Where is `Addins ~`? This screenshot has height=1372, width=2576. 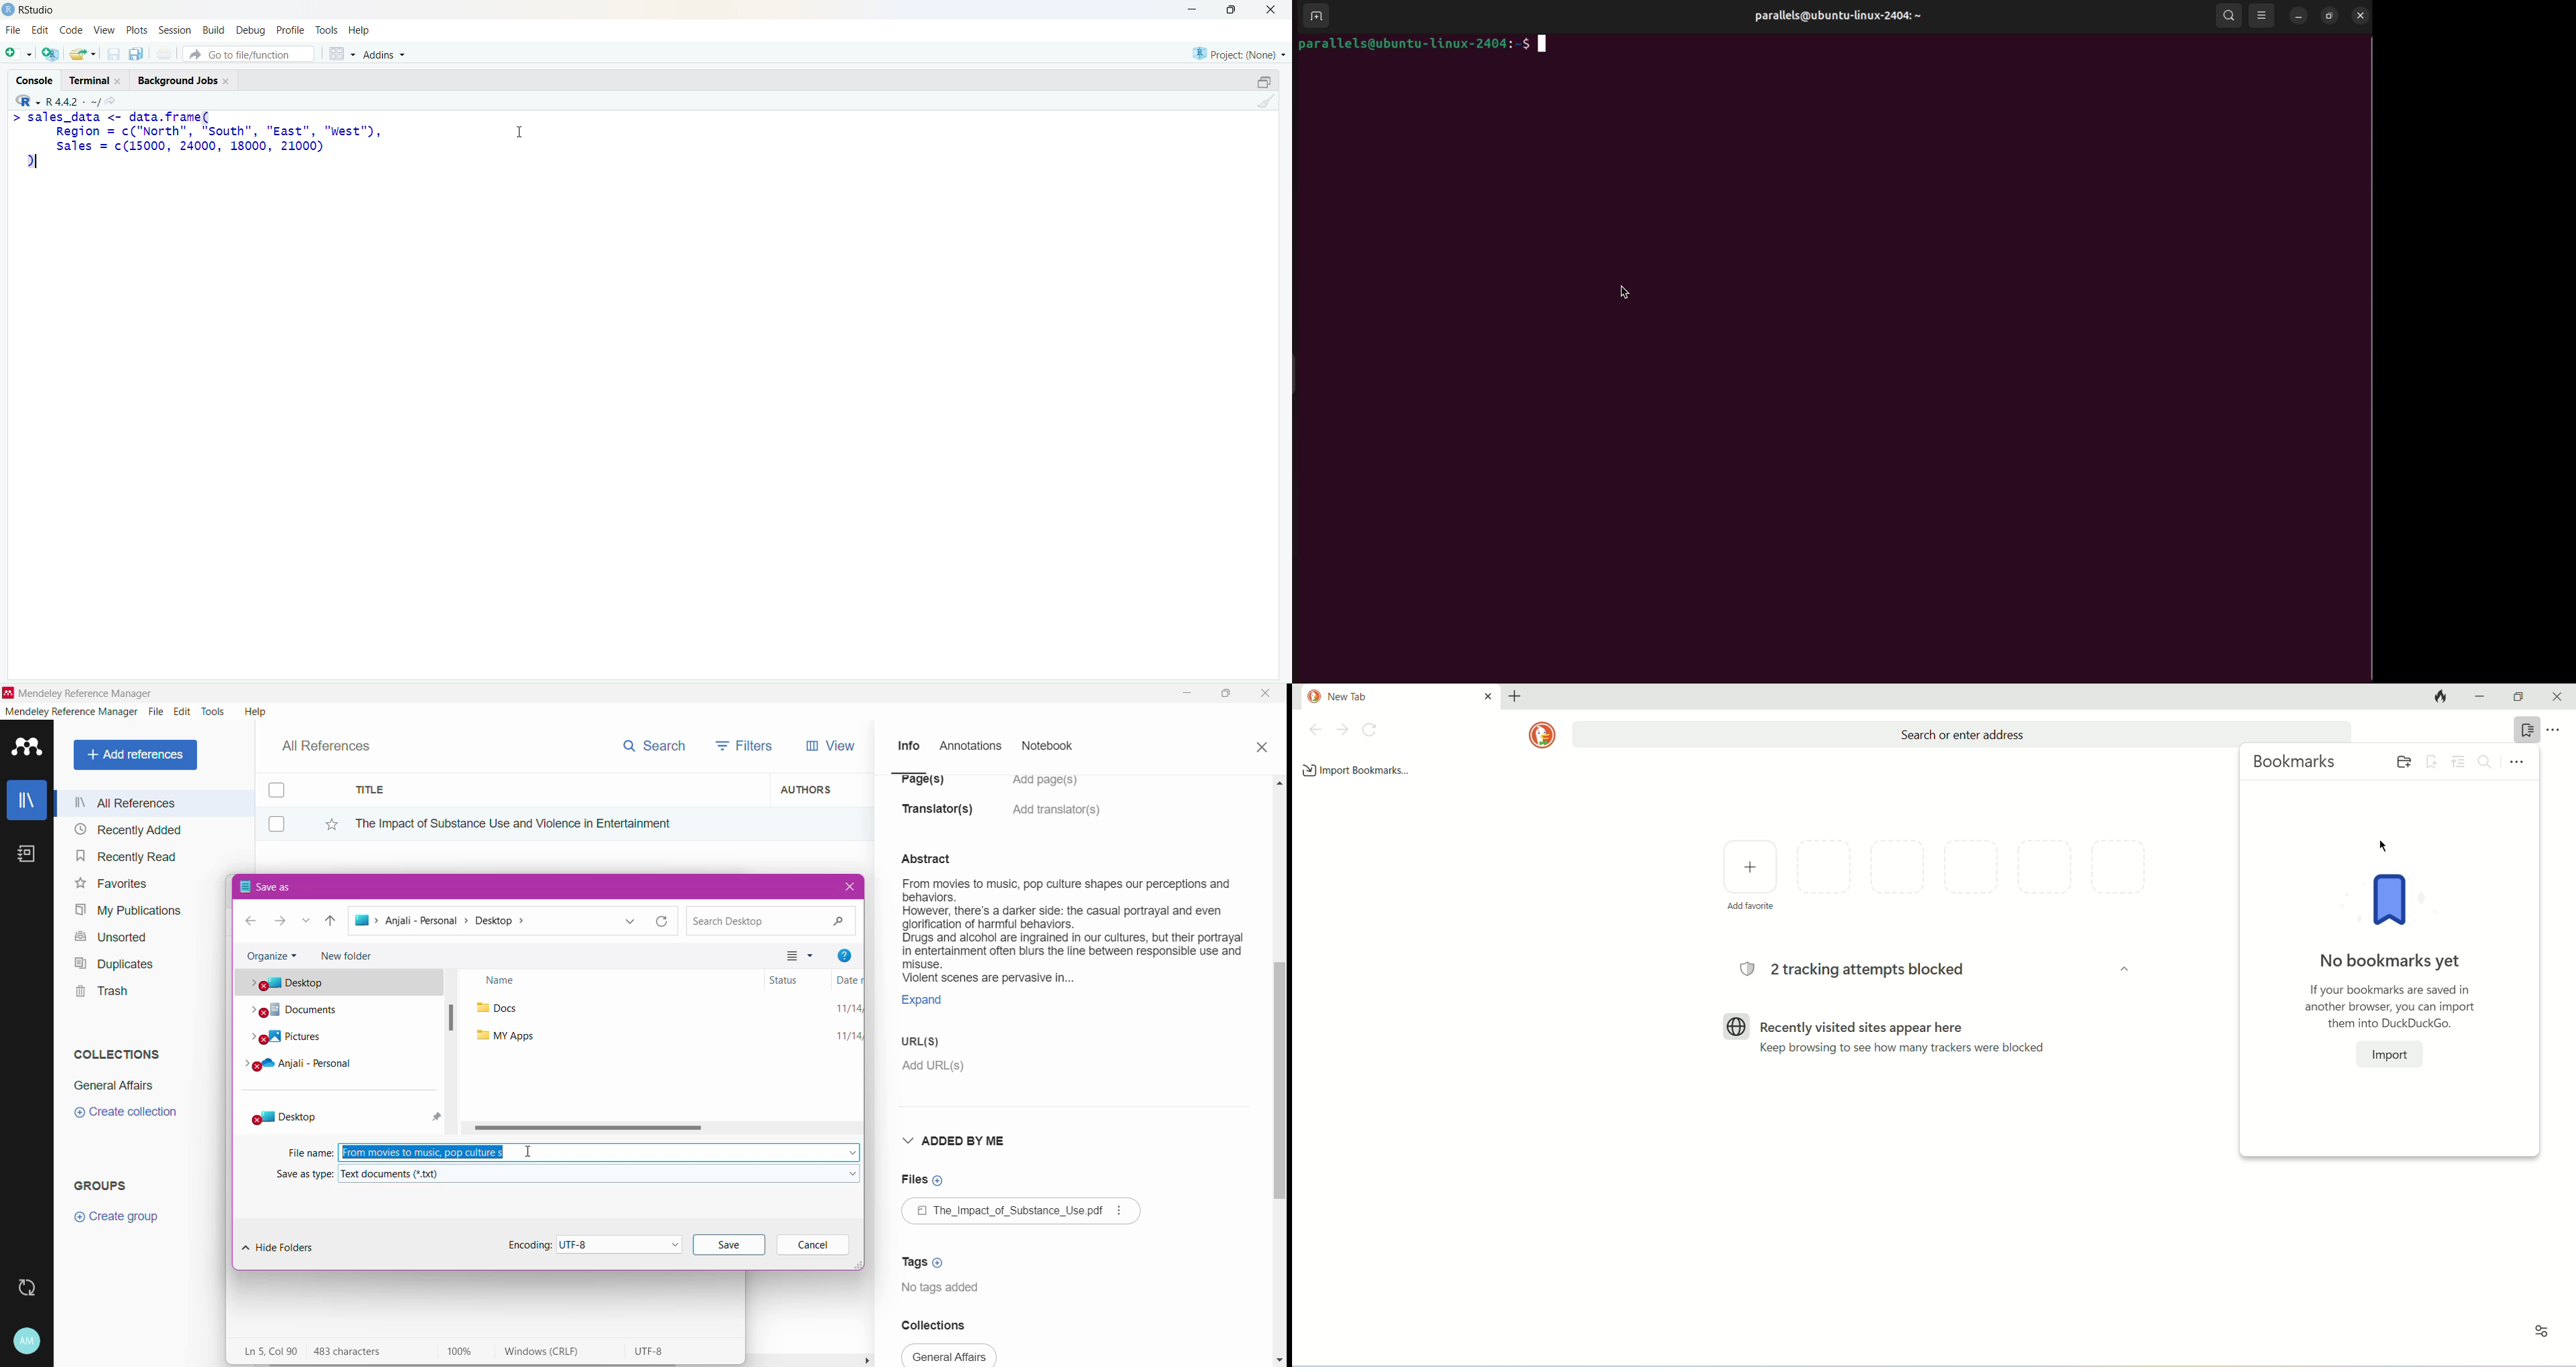 Addins ~ is located at coordinates (385, 54).